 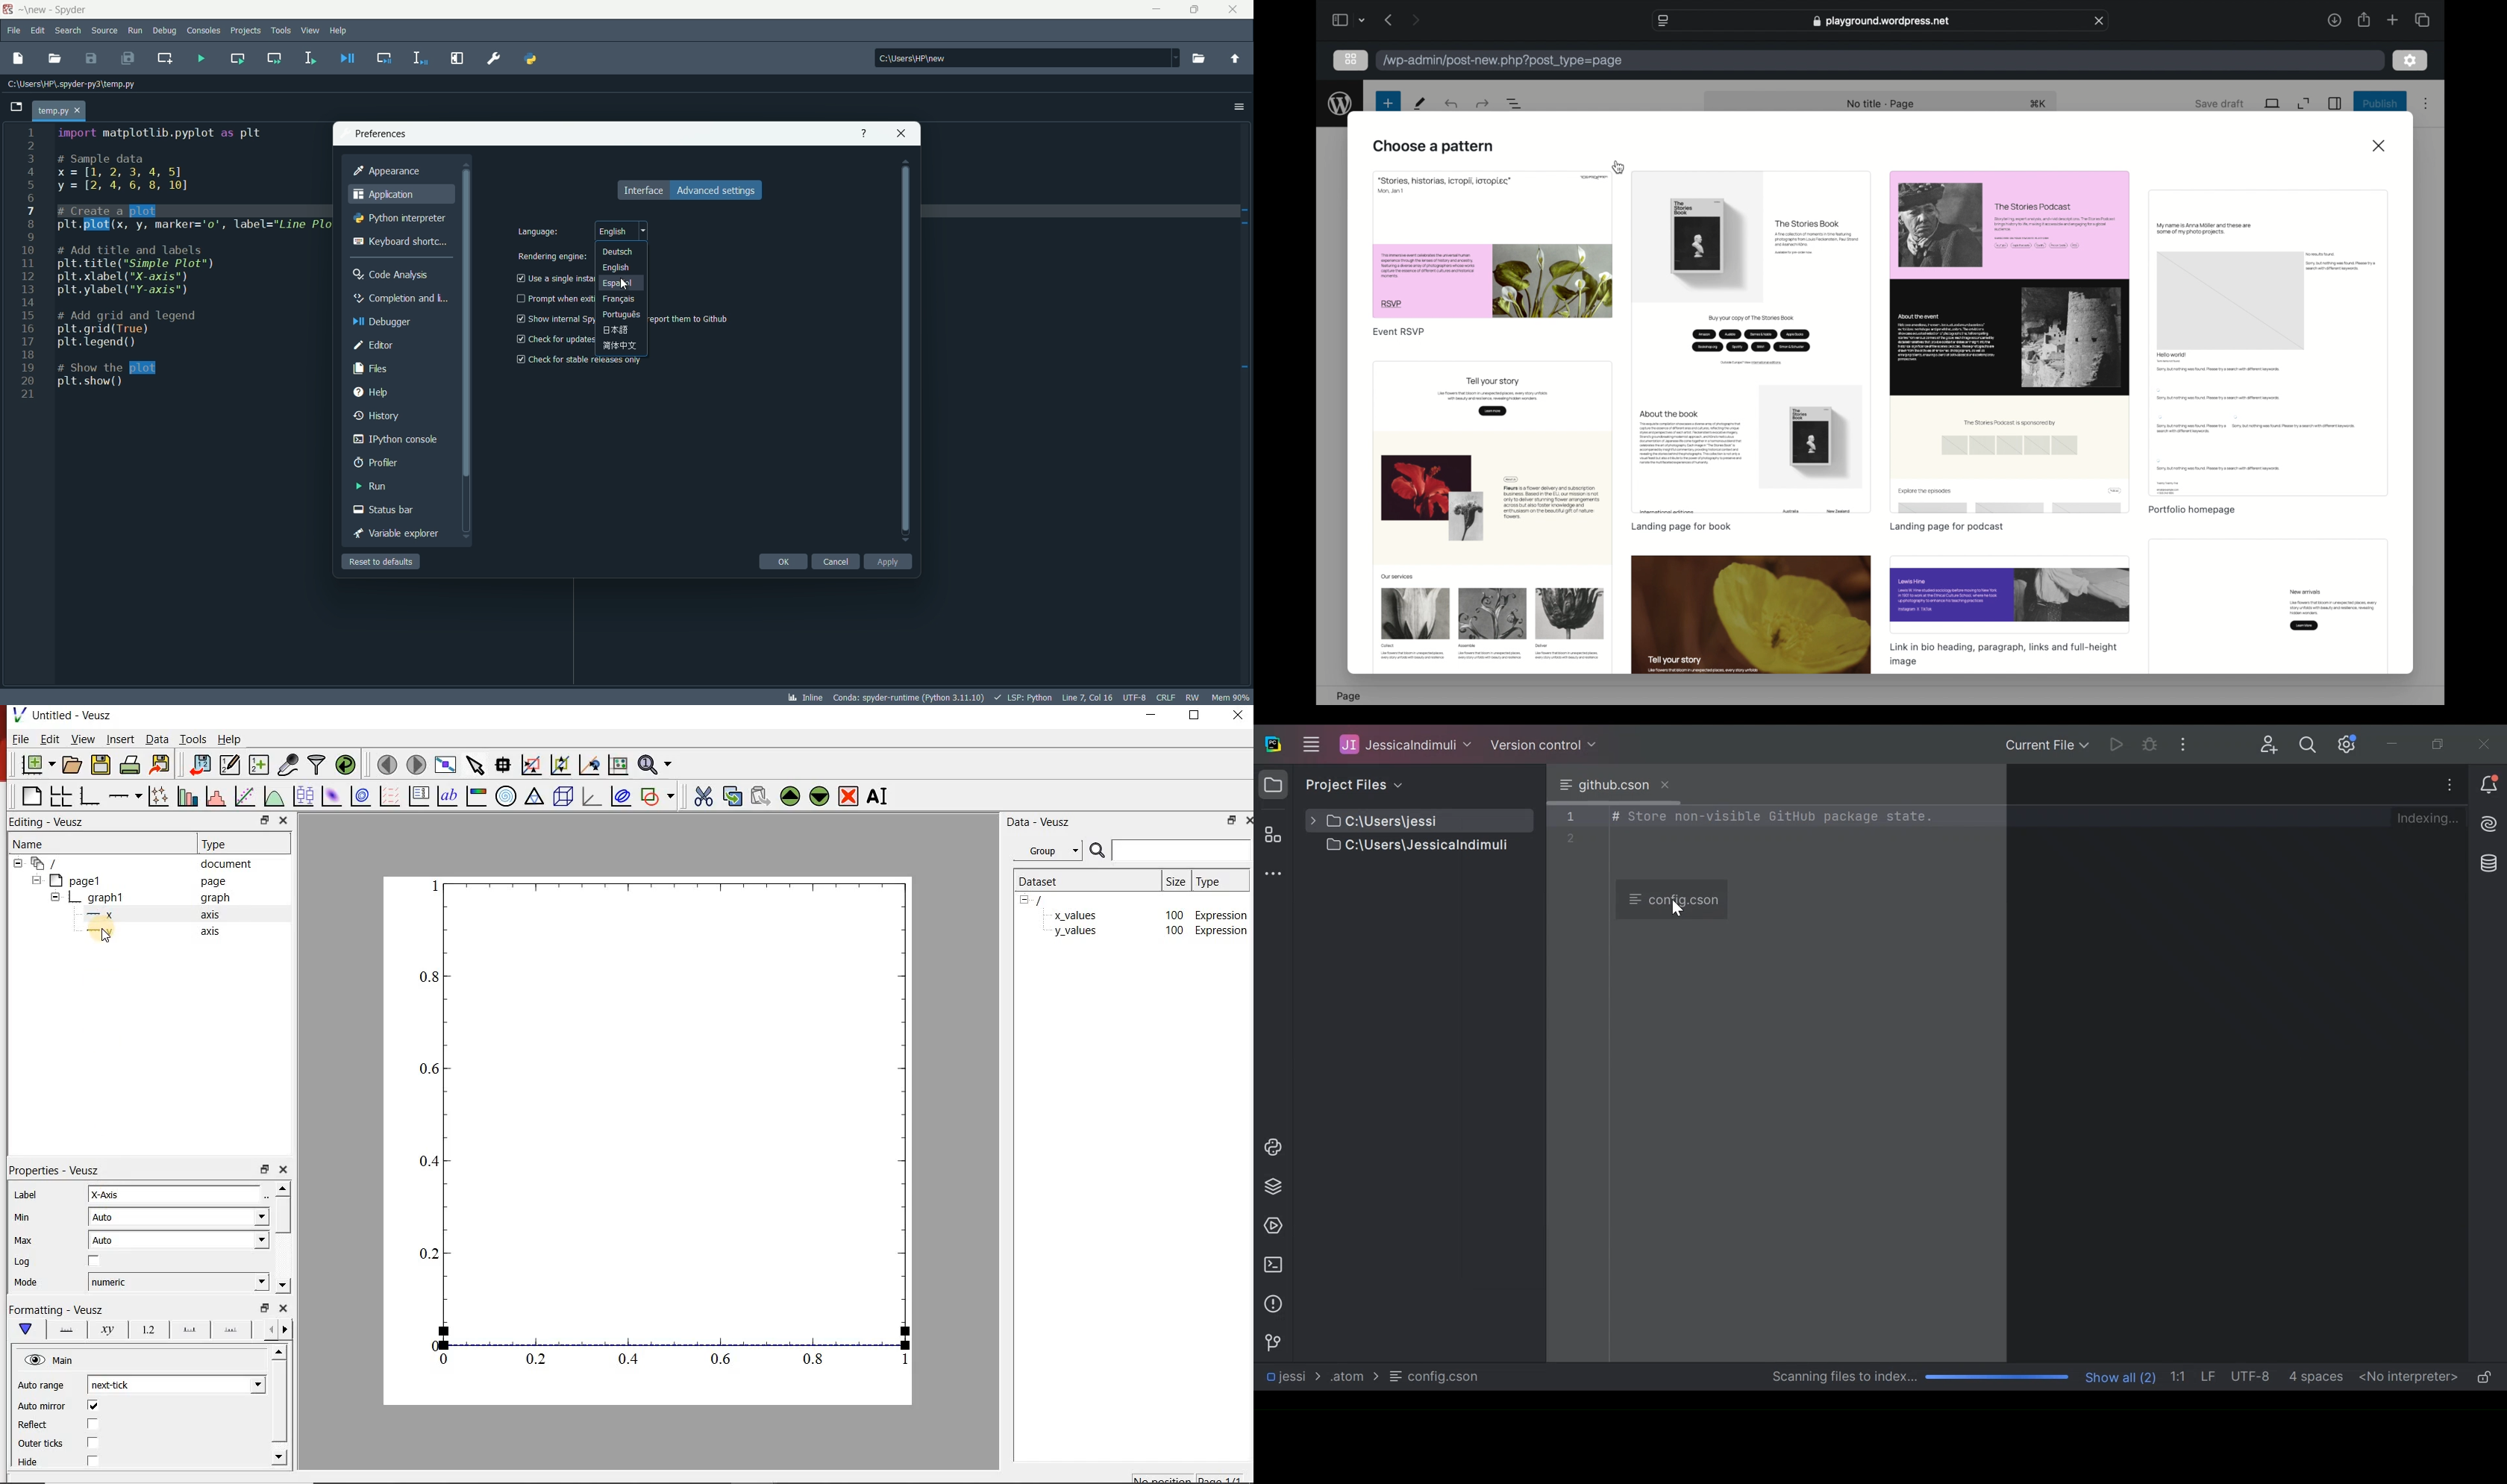 I want to click on restore down, so click(x=265, y=1168).